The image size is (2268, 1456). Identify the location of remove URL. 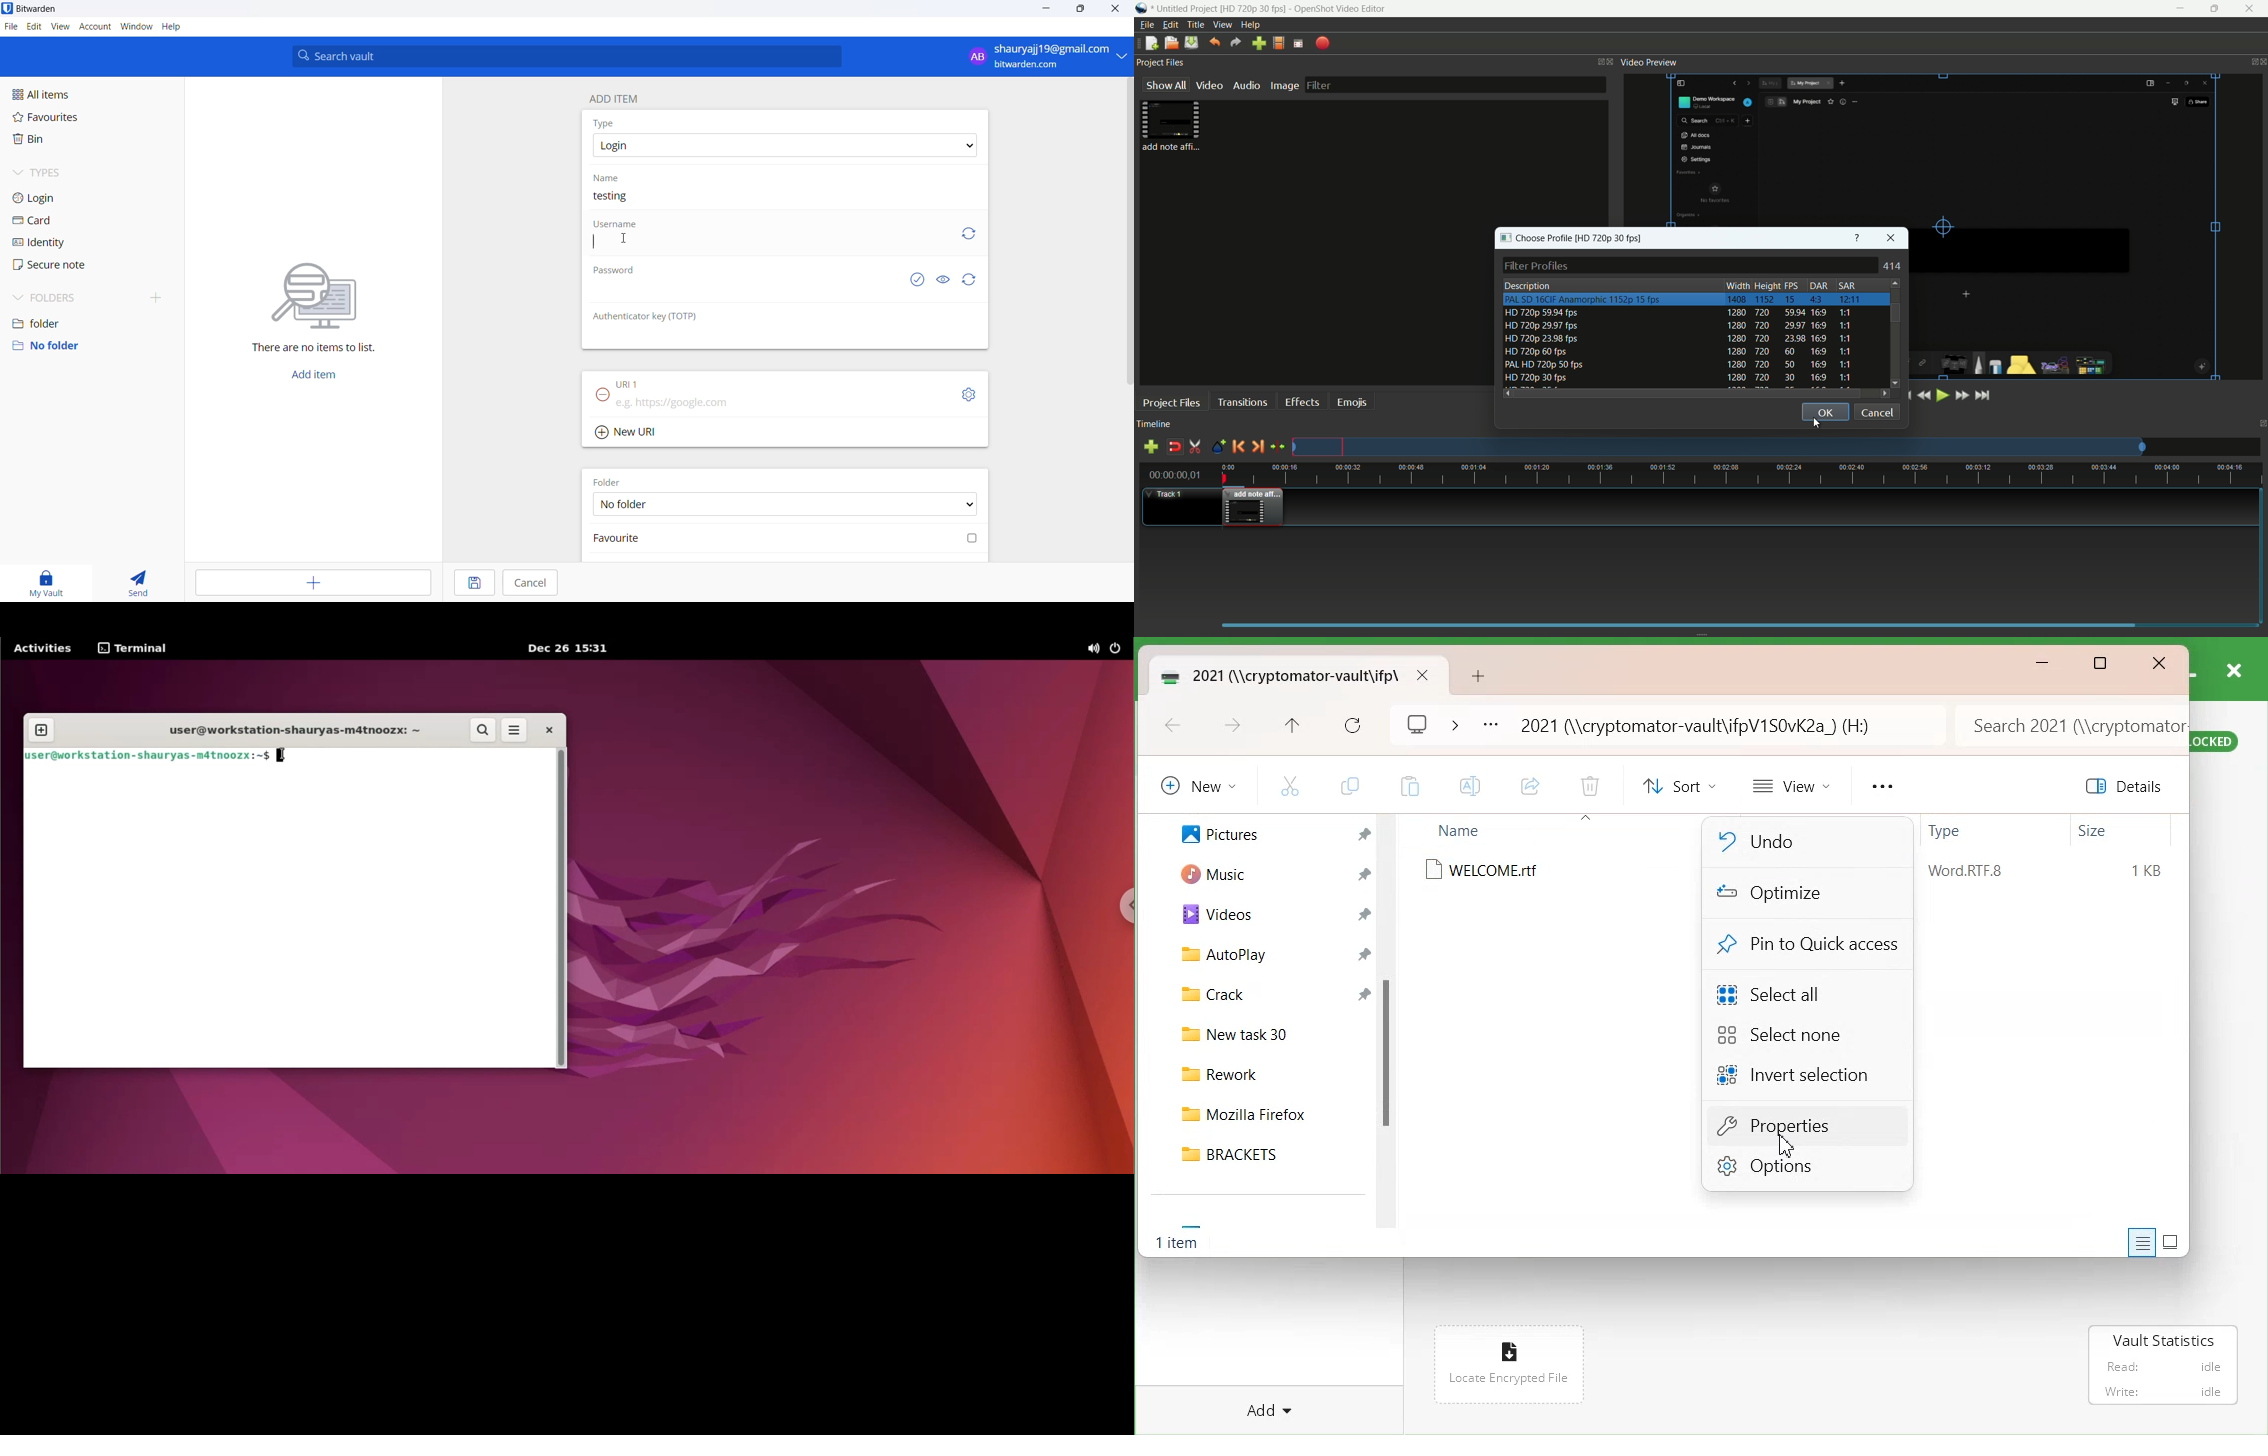
(603, 396).